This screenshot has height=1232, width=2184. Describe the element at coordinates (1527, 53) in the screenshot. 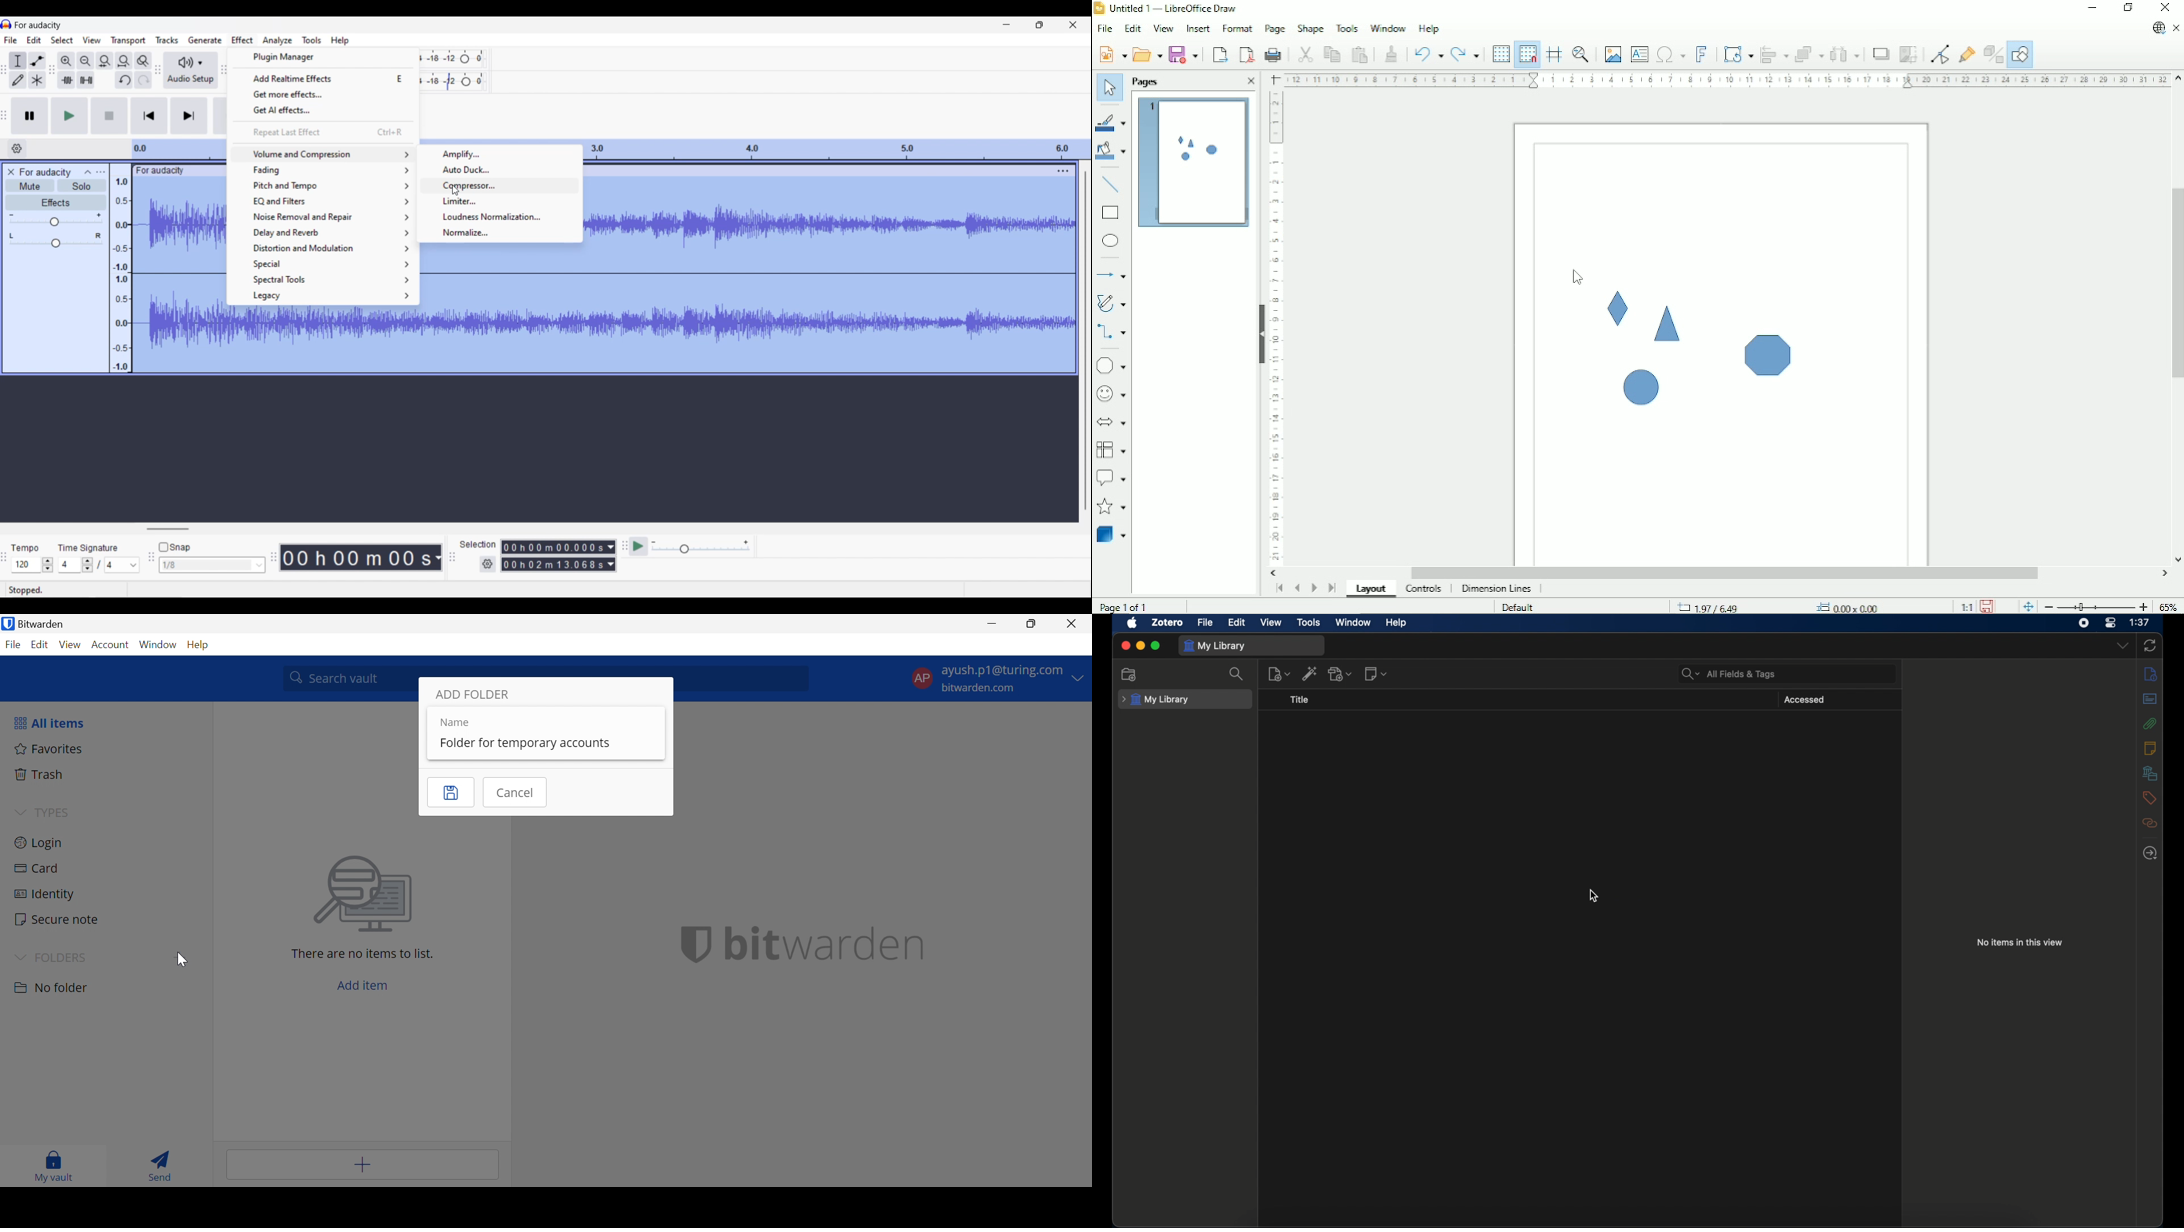

I see `Snap to grid` at that location.